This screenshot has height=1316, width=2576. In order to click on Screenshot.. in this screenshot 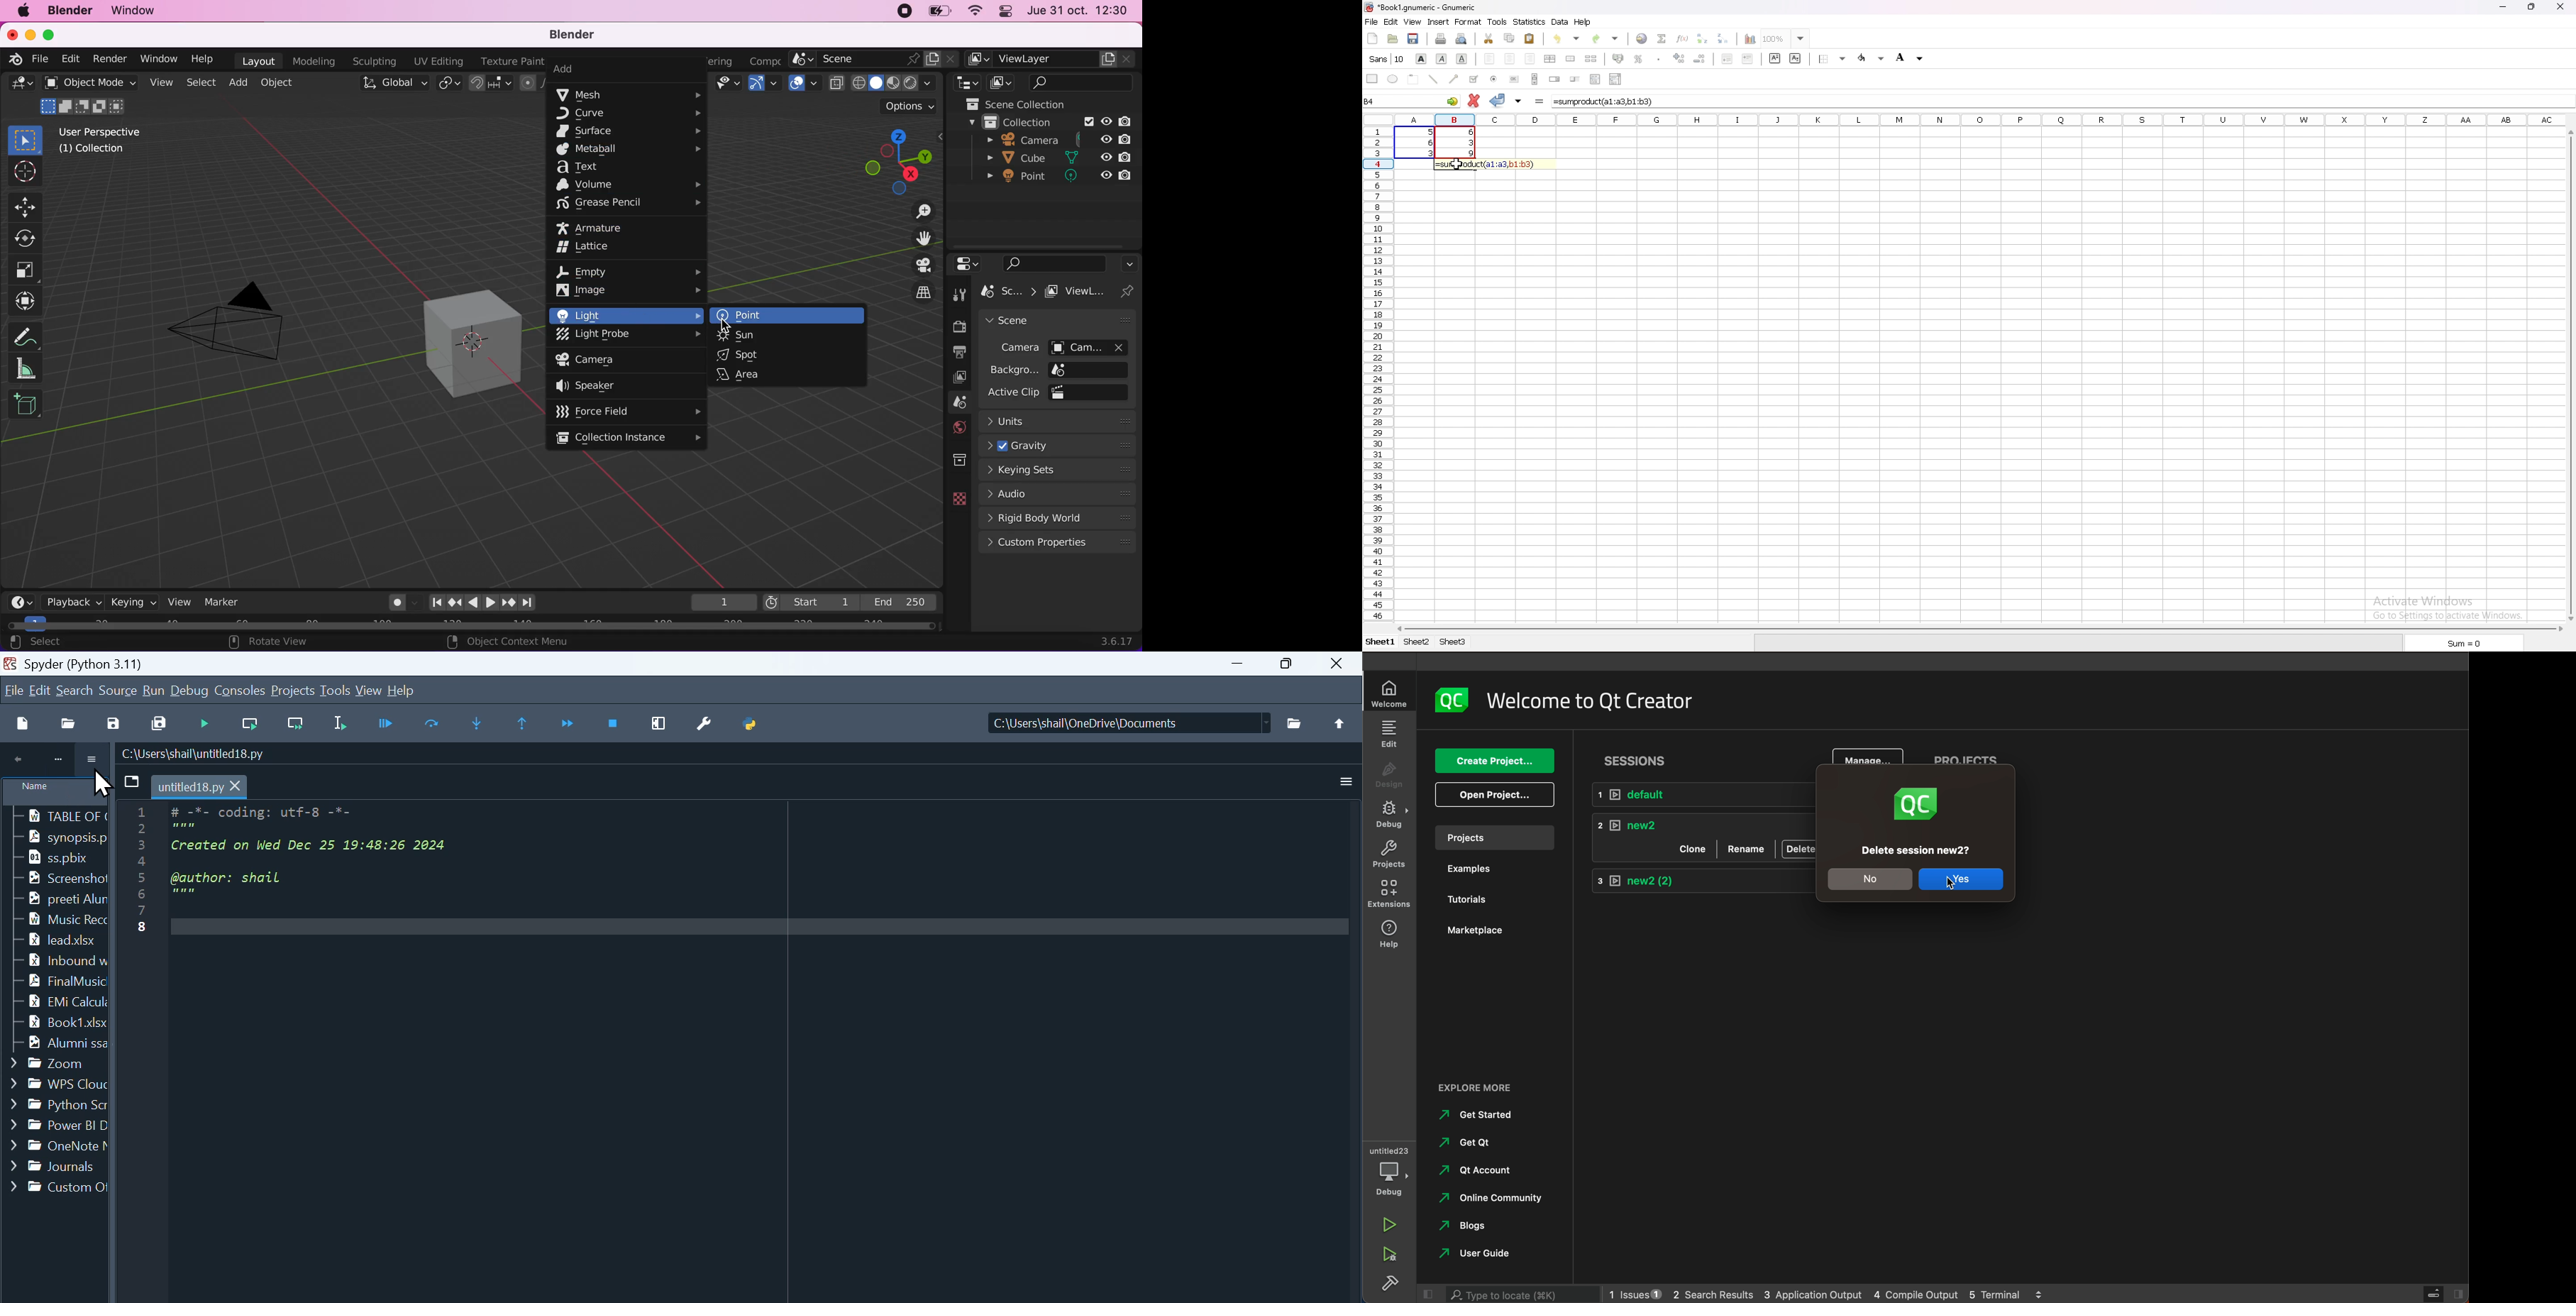, I will do `click(60, 879)`.